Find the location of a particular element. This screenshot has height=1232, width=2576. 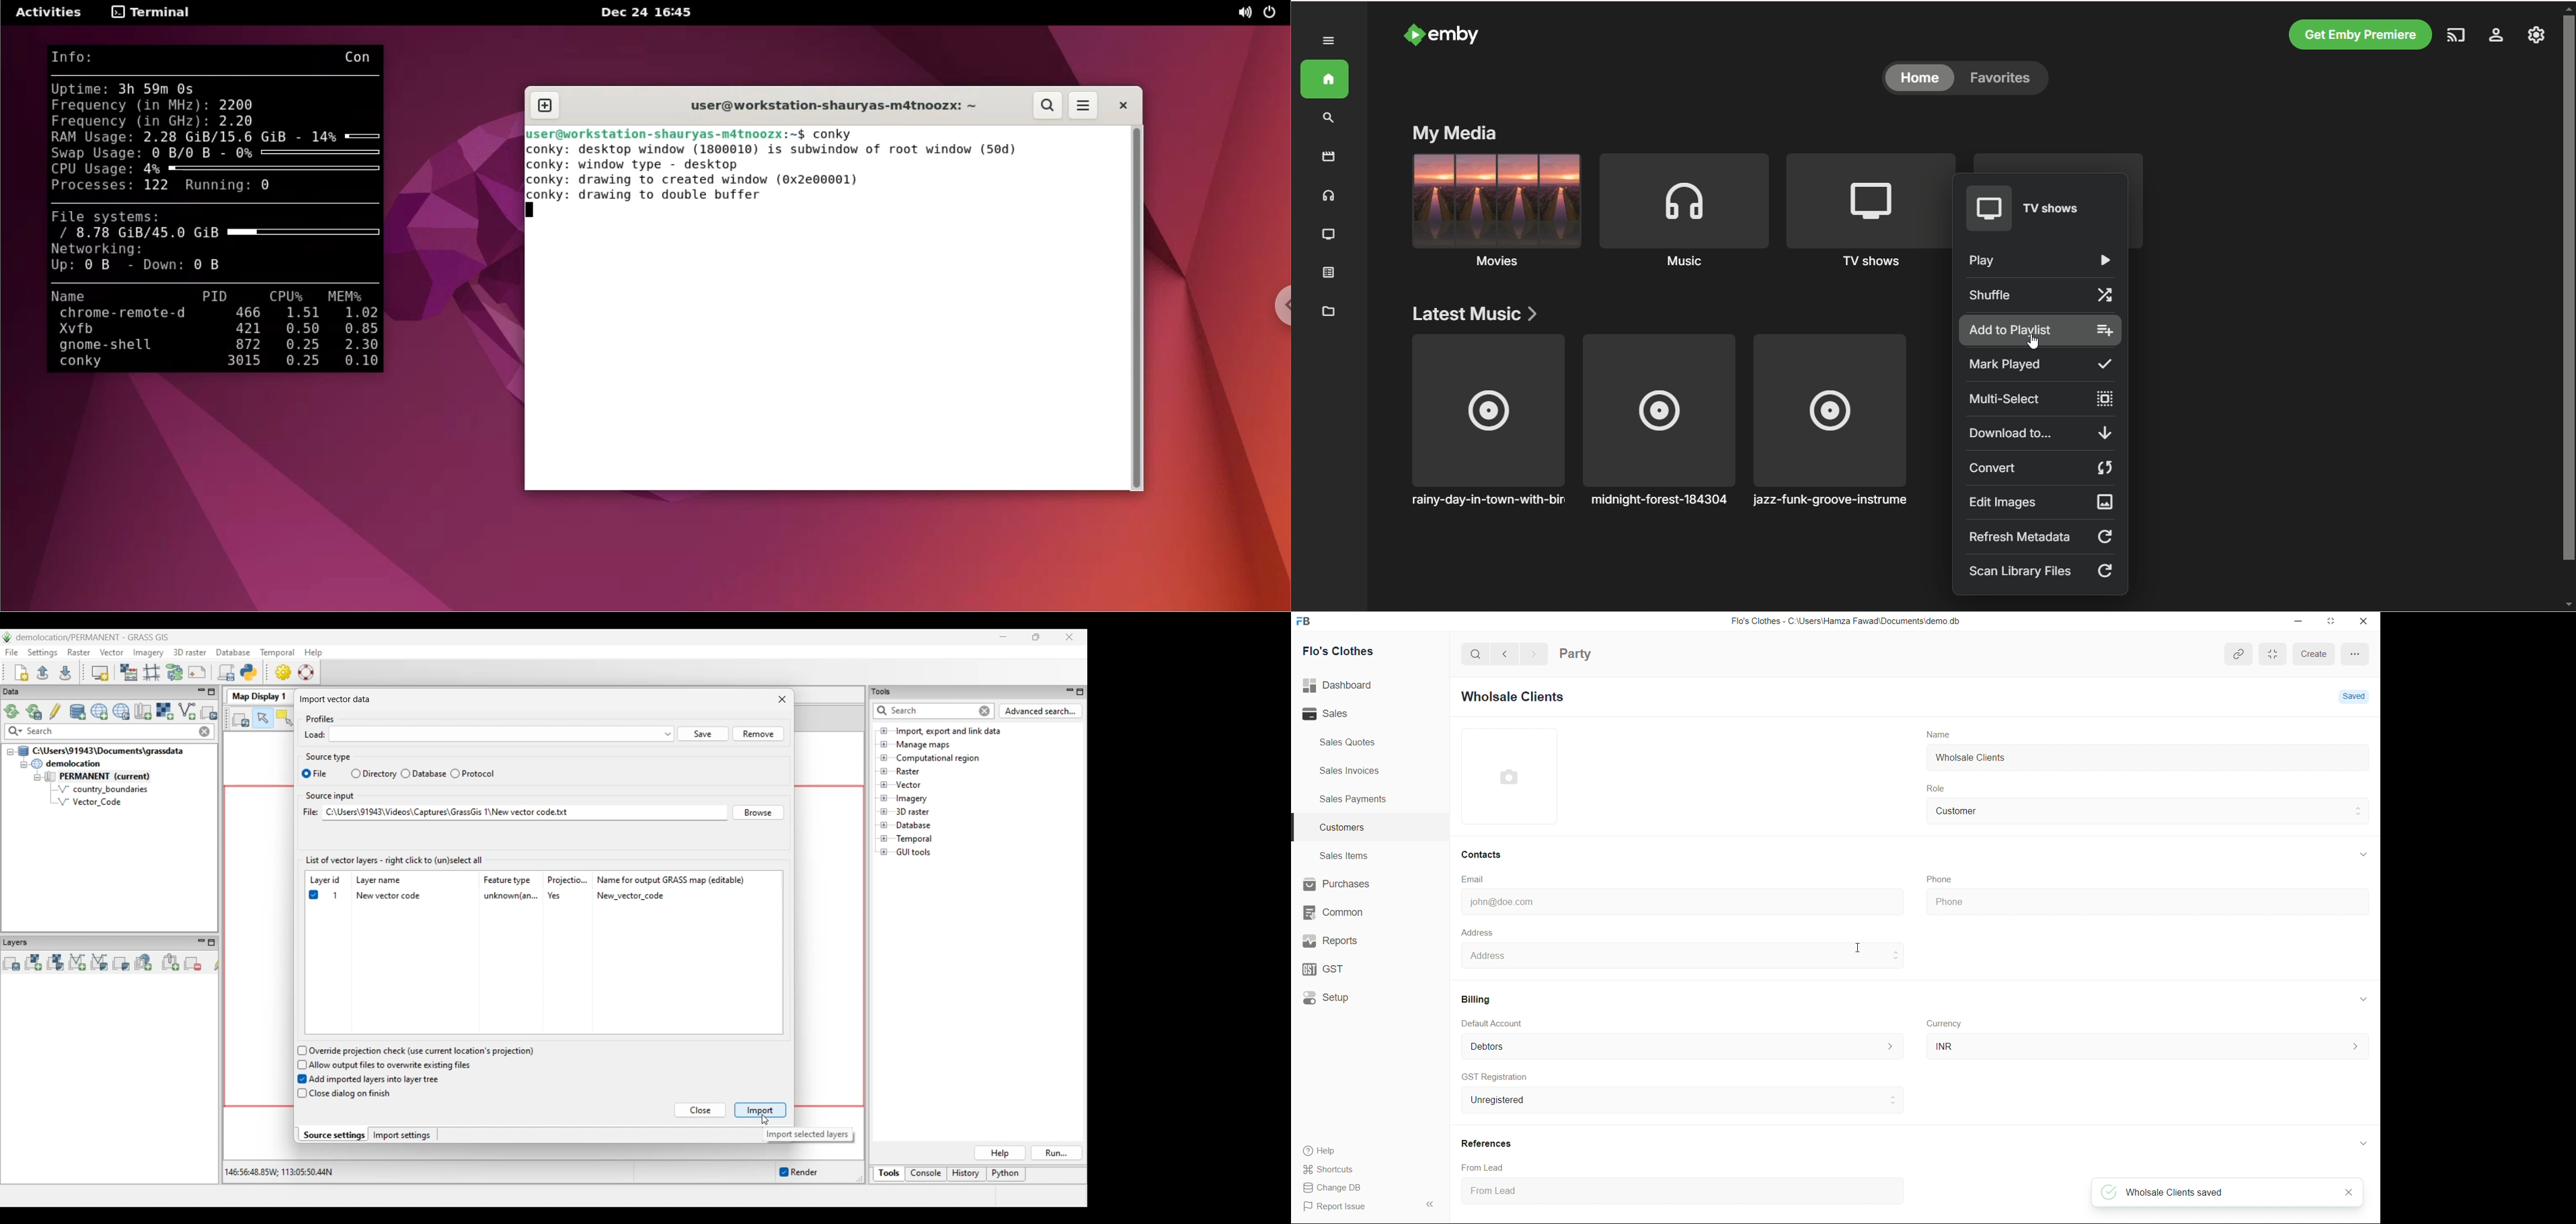

party is located at coordinates (1577, 651).